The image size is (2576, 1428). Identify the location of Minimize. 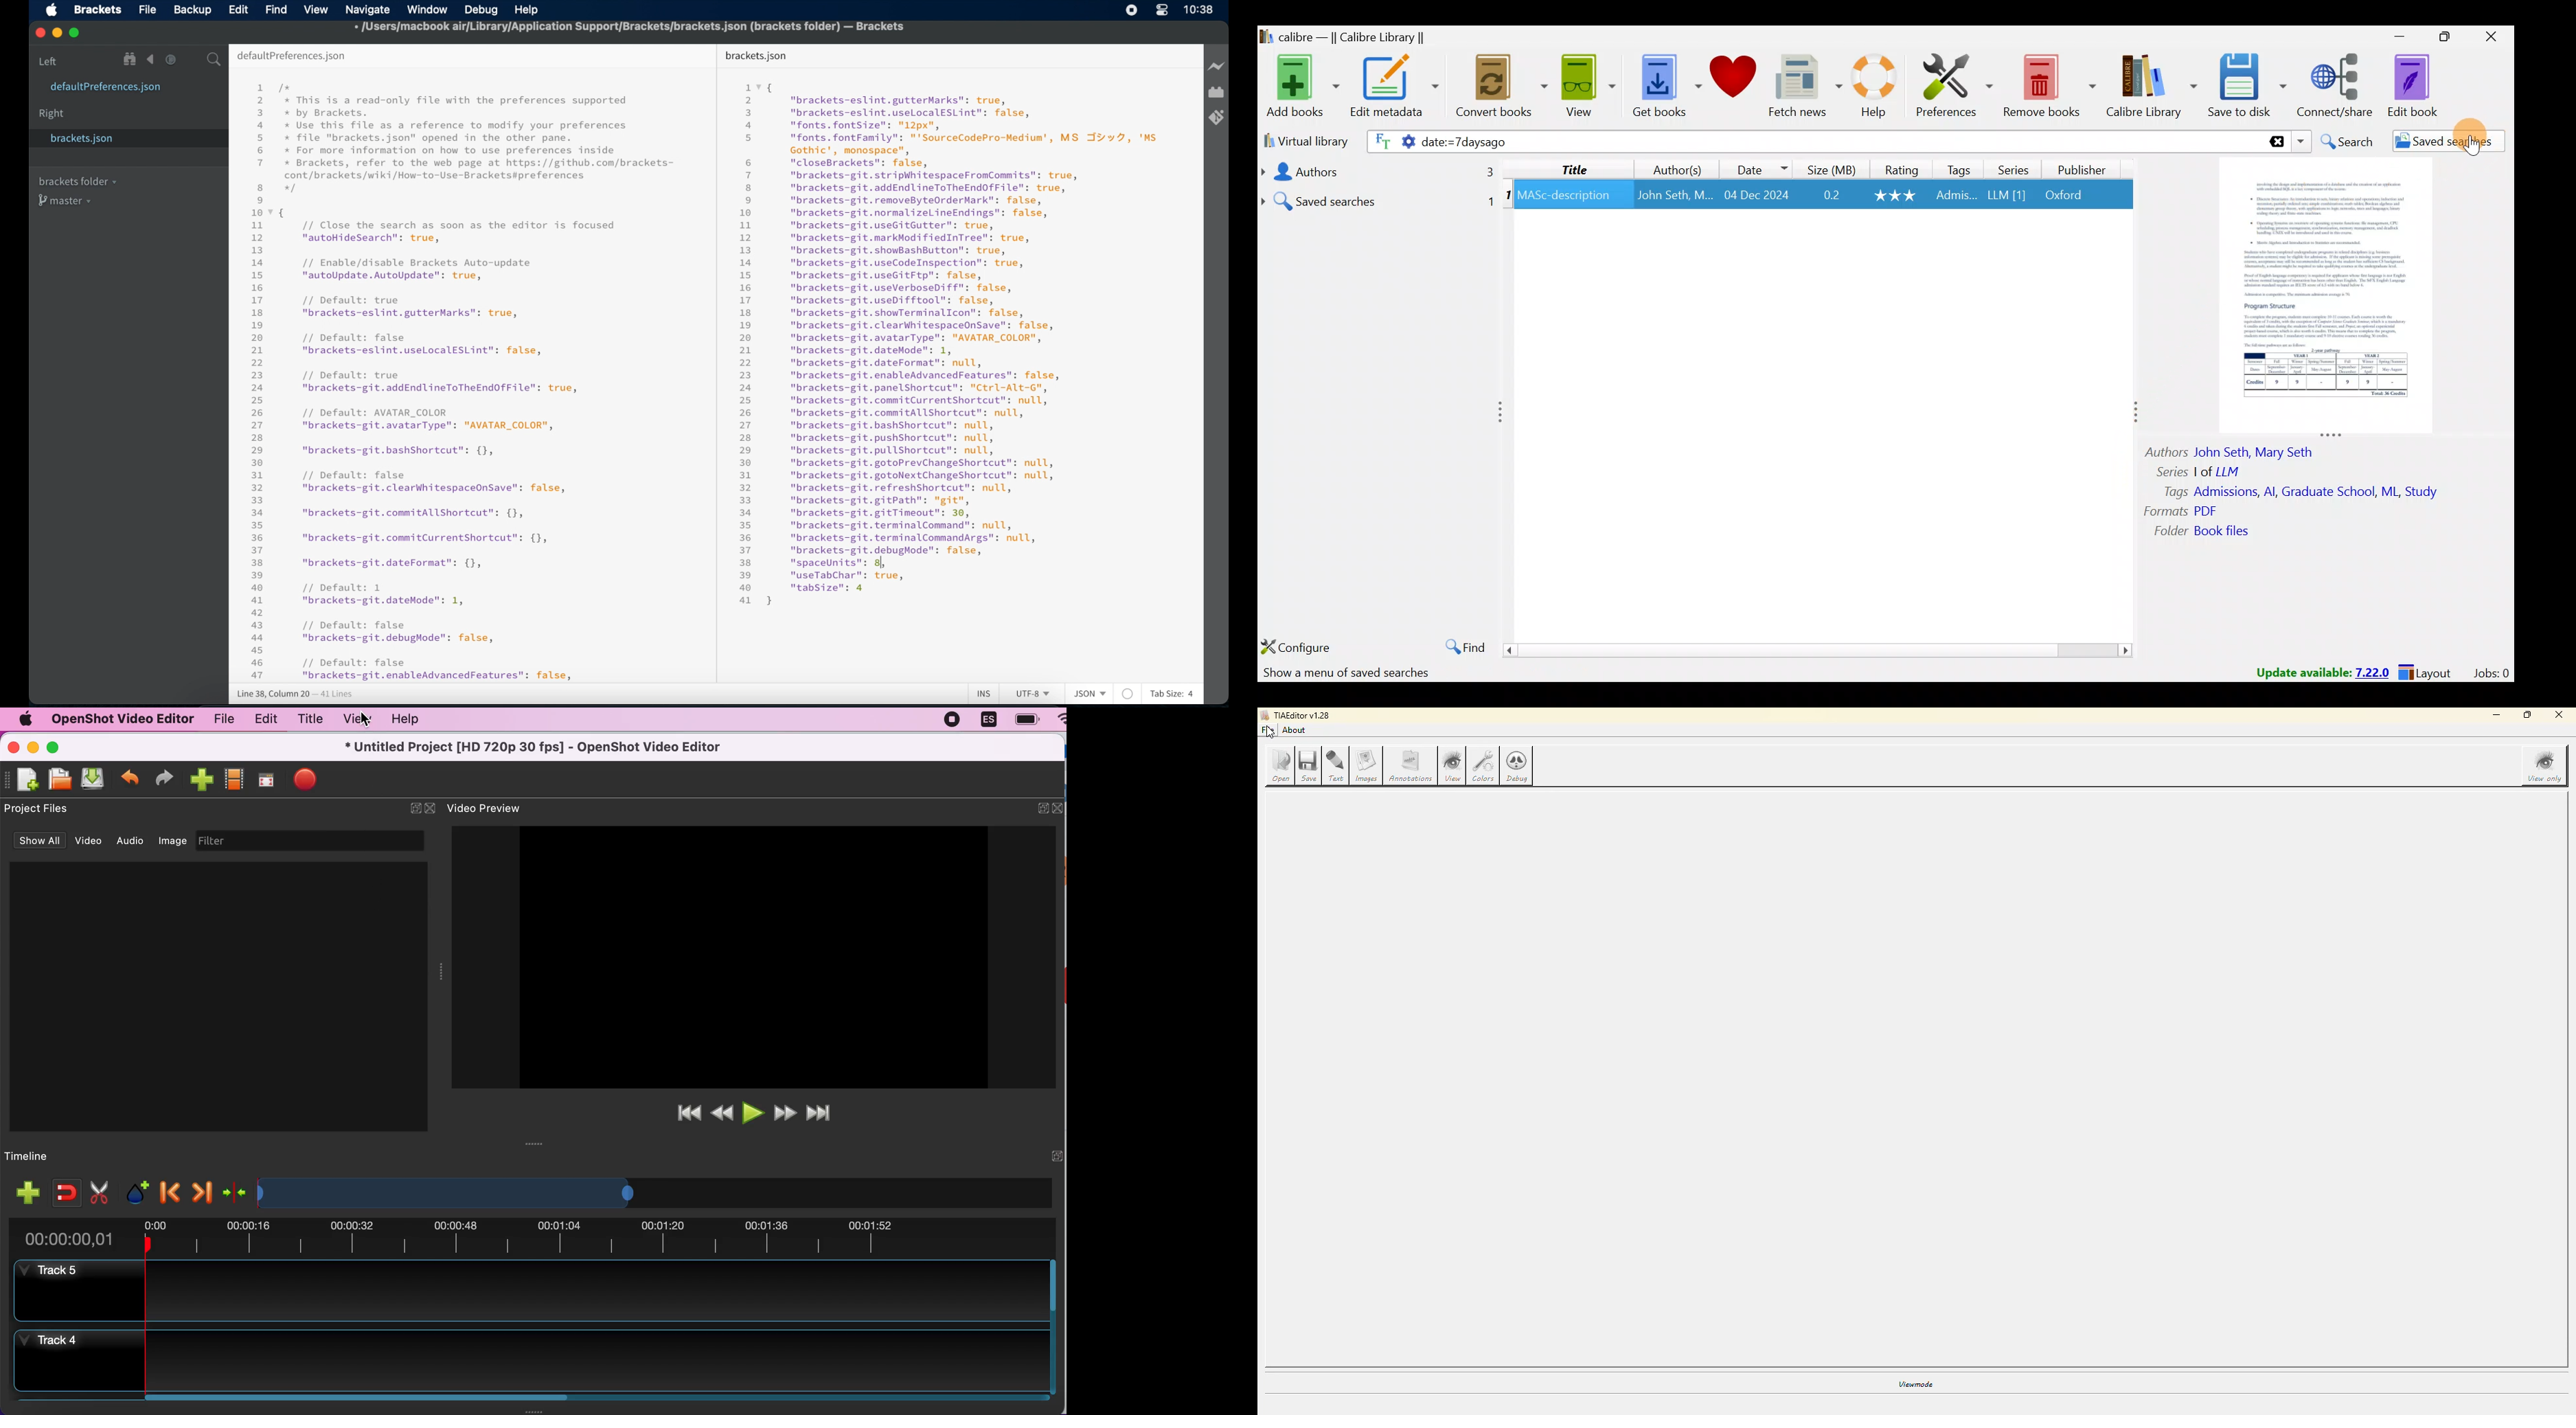
(2392, 36).